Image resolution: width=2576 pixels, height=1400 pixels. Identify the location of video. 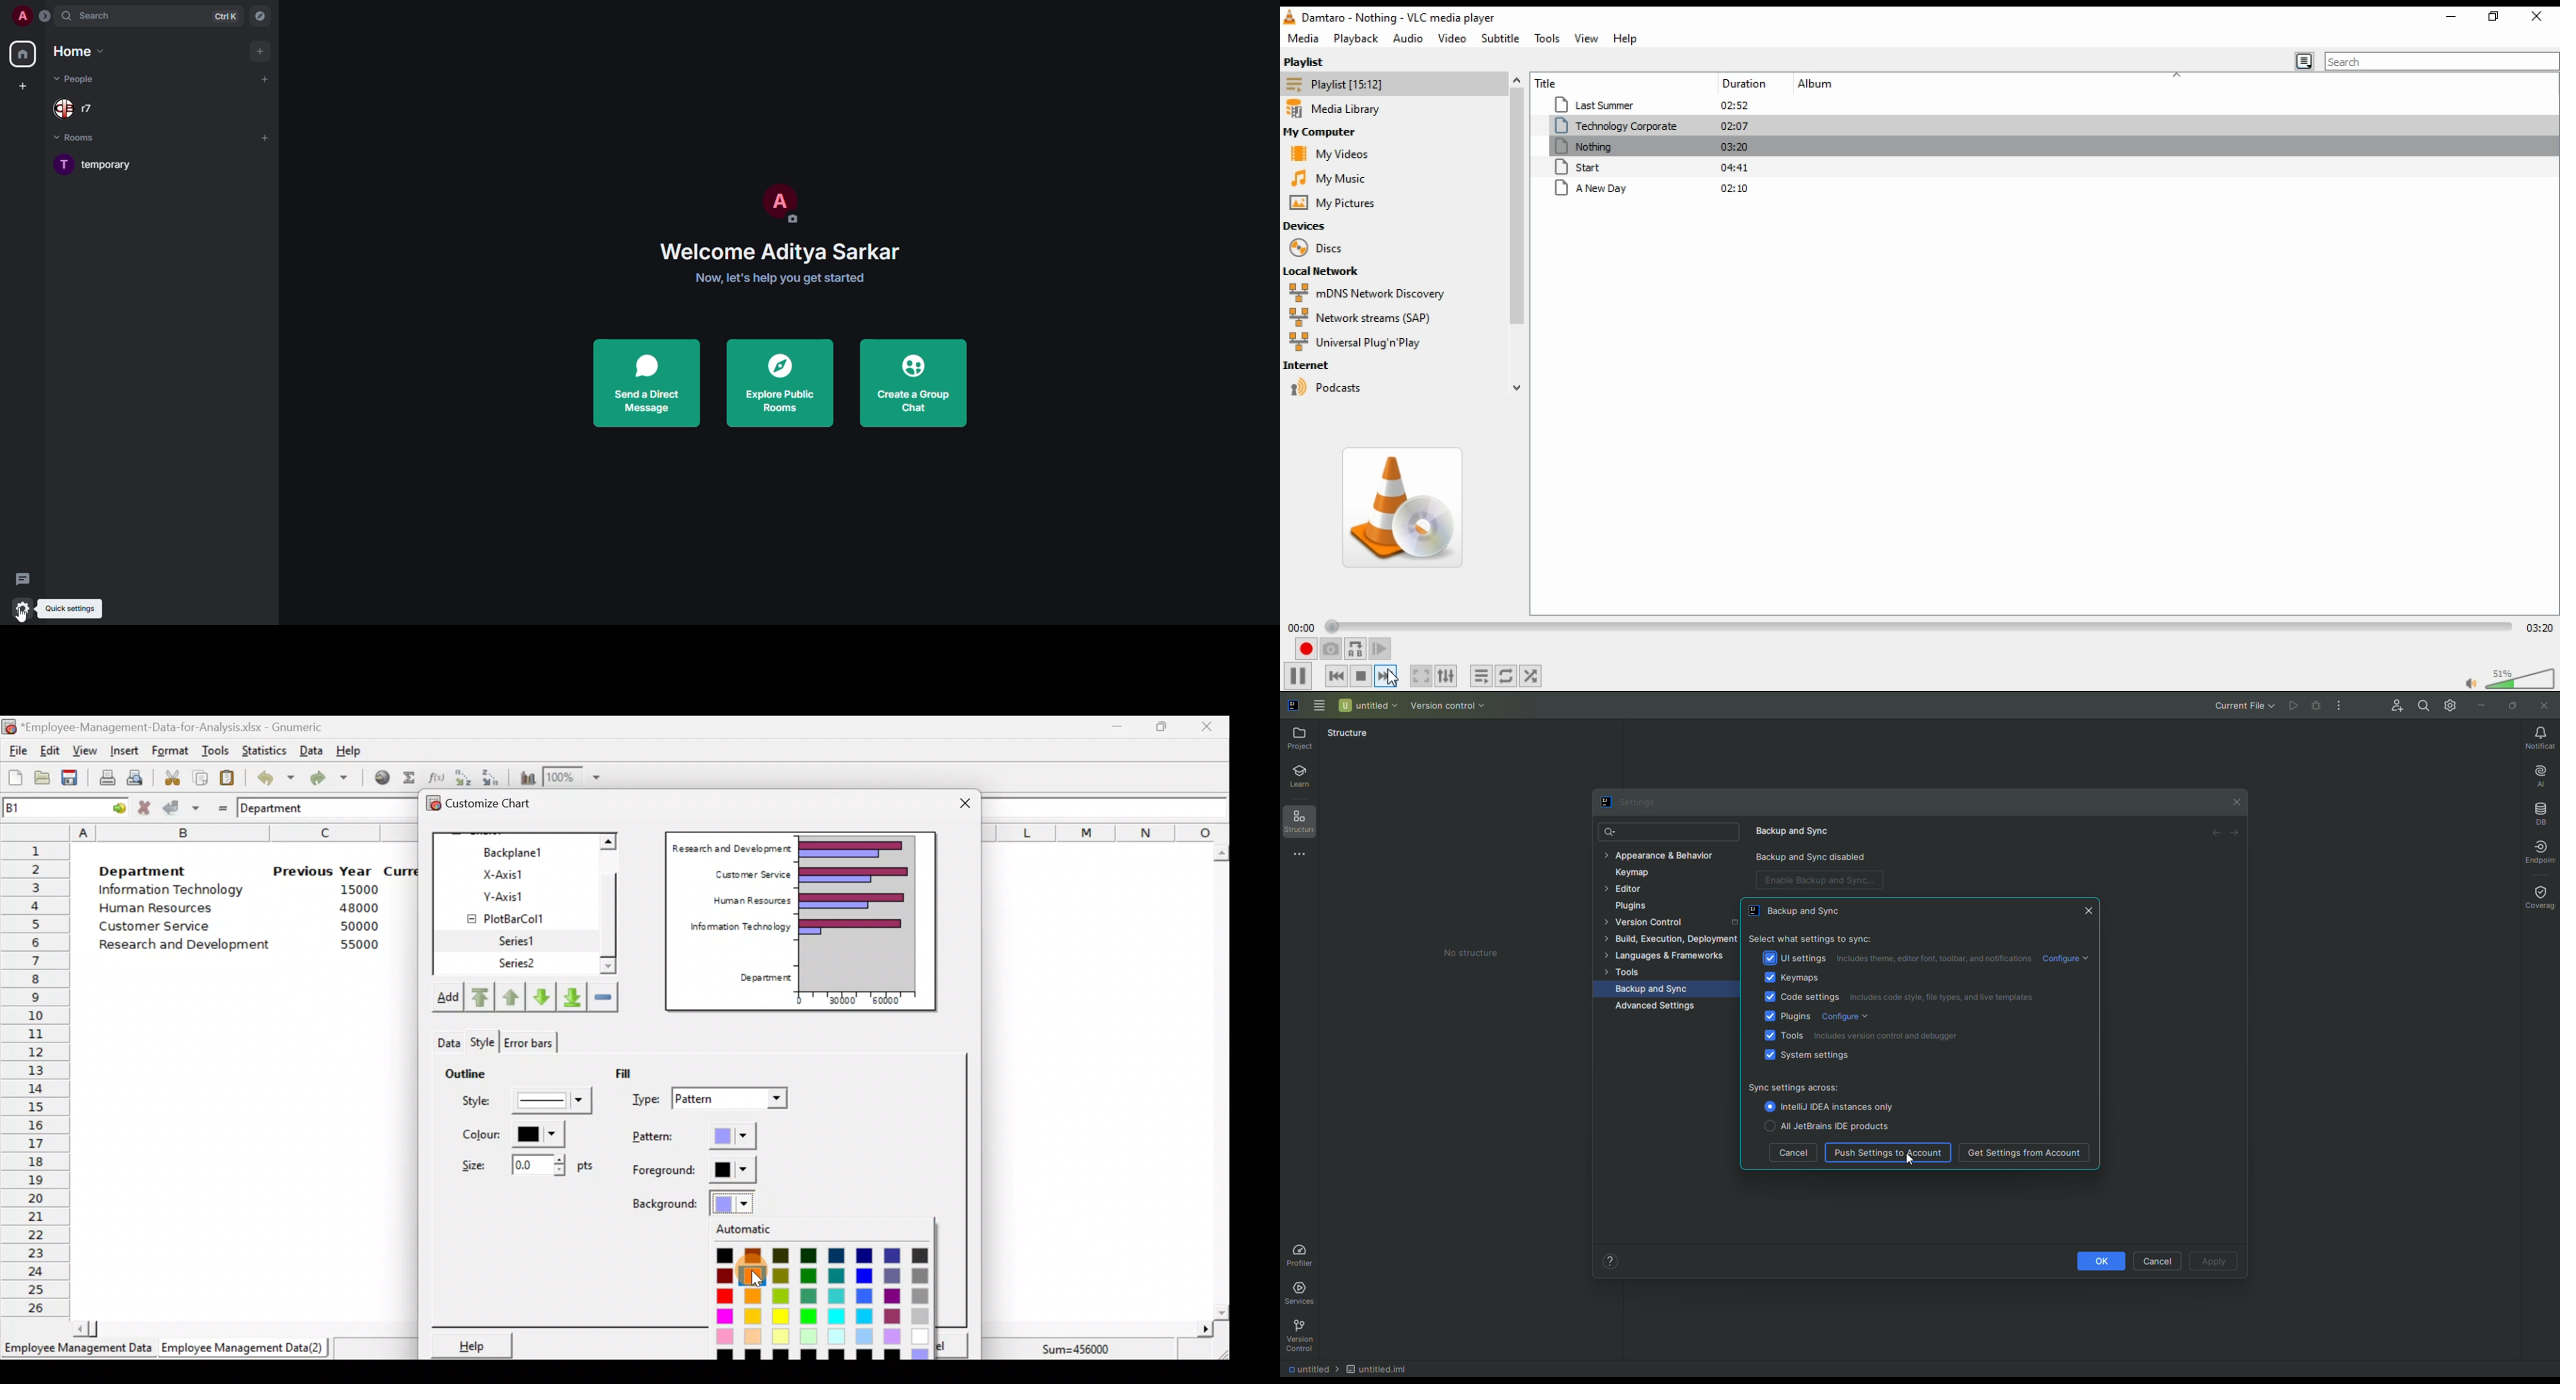
(1456, 41).